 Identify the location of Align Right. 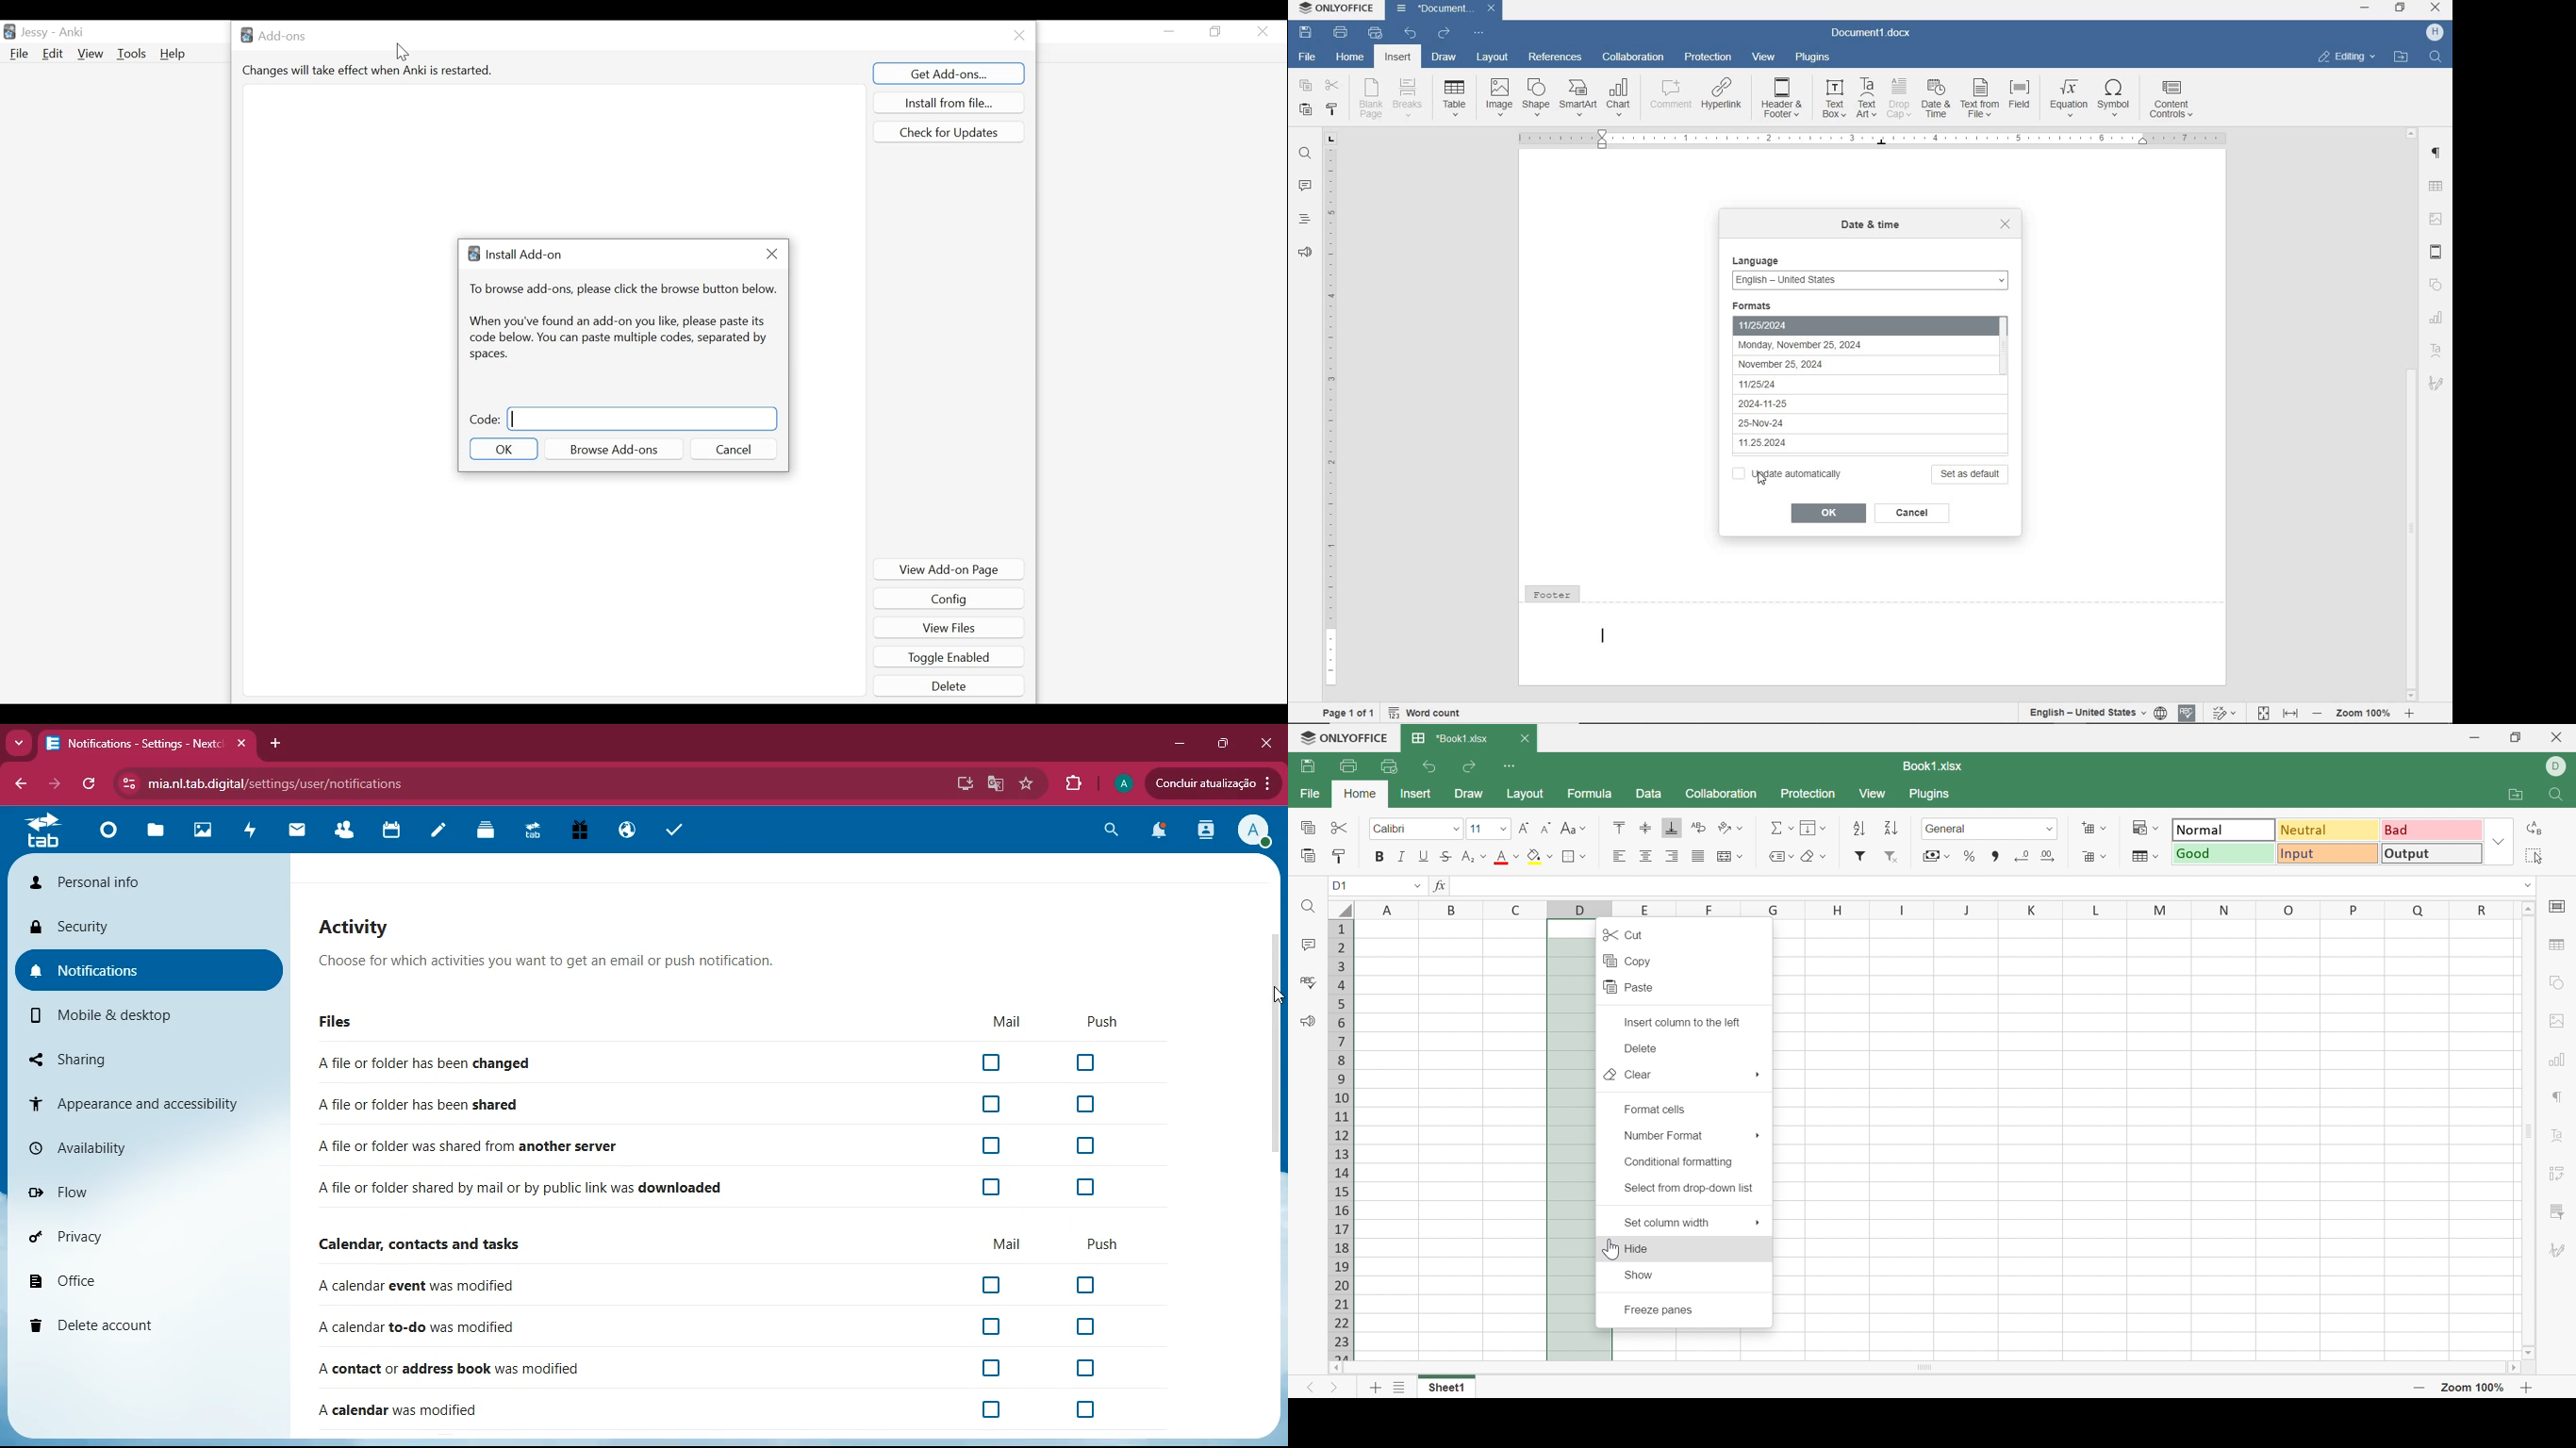
(1672, 856).